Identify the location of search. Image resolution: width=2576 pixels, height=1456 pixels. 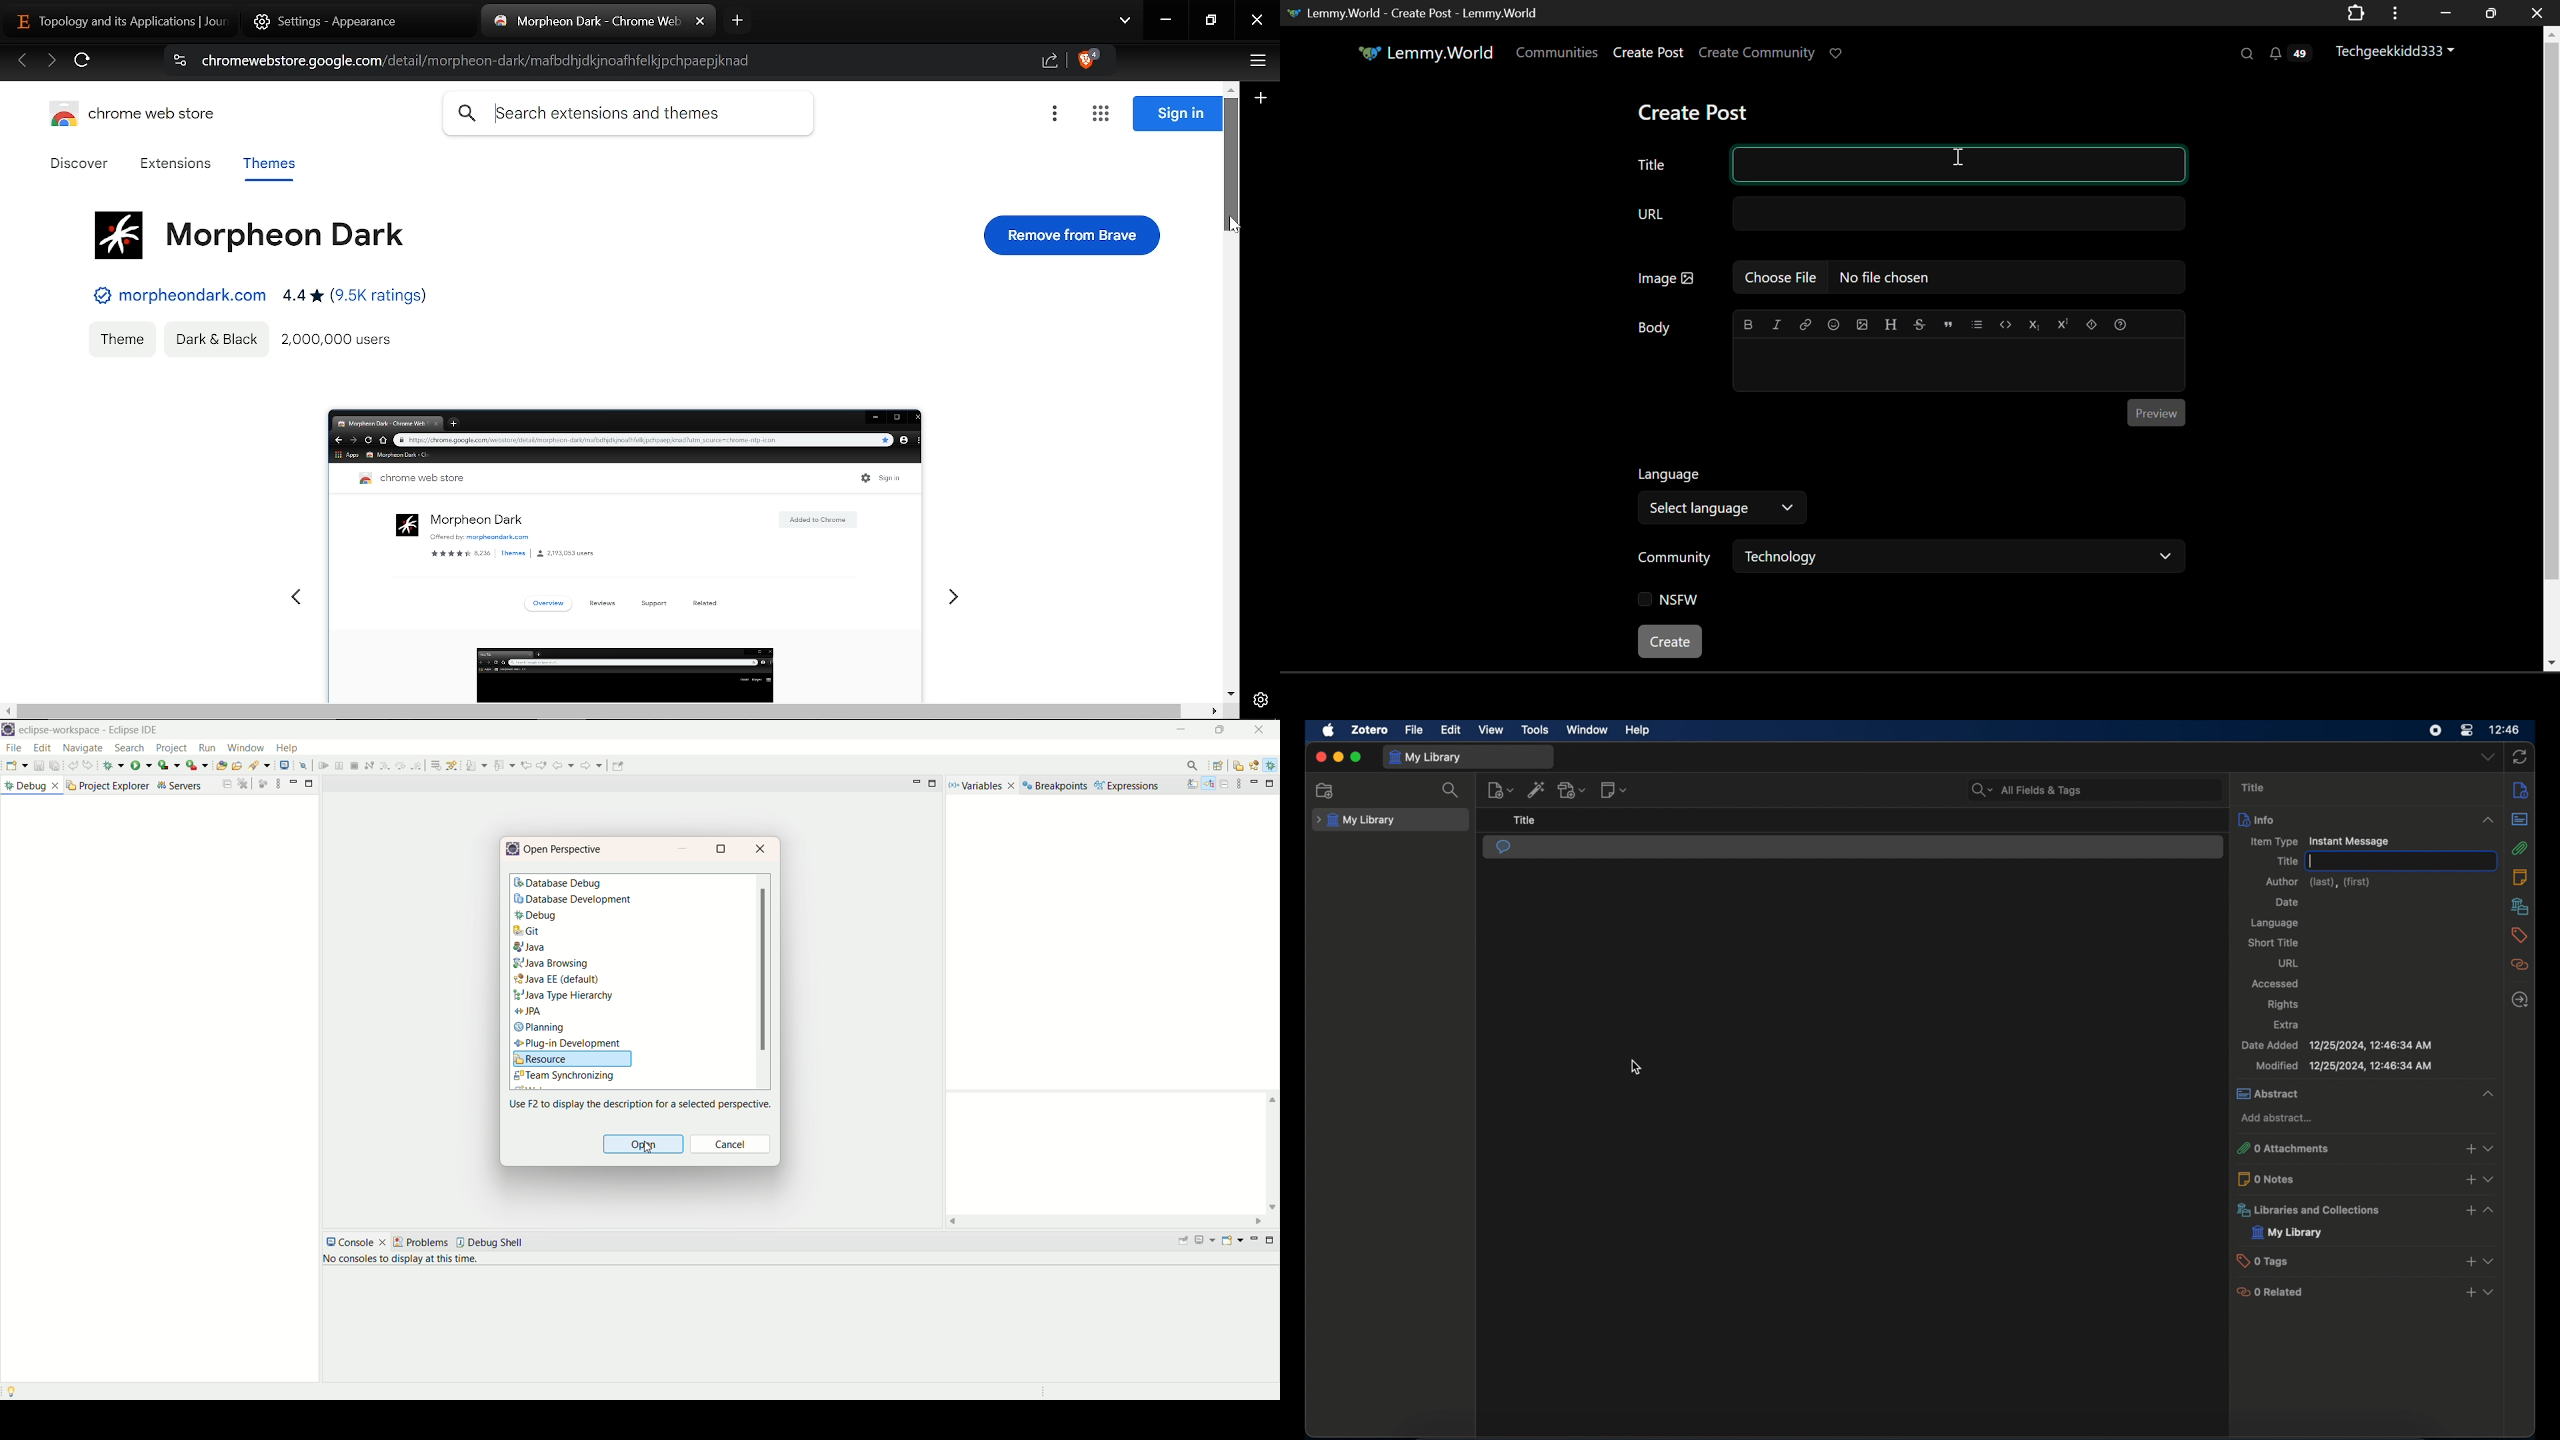
(1451, 790).